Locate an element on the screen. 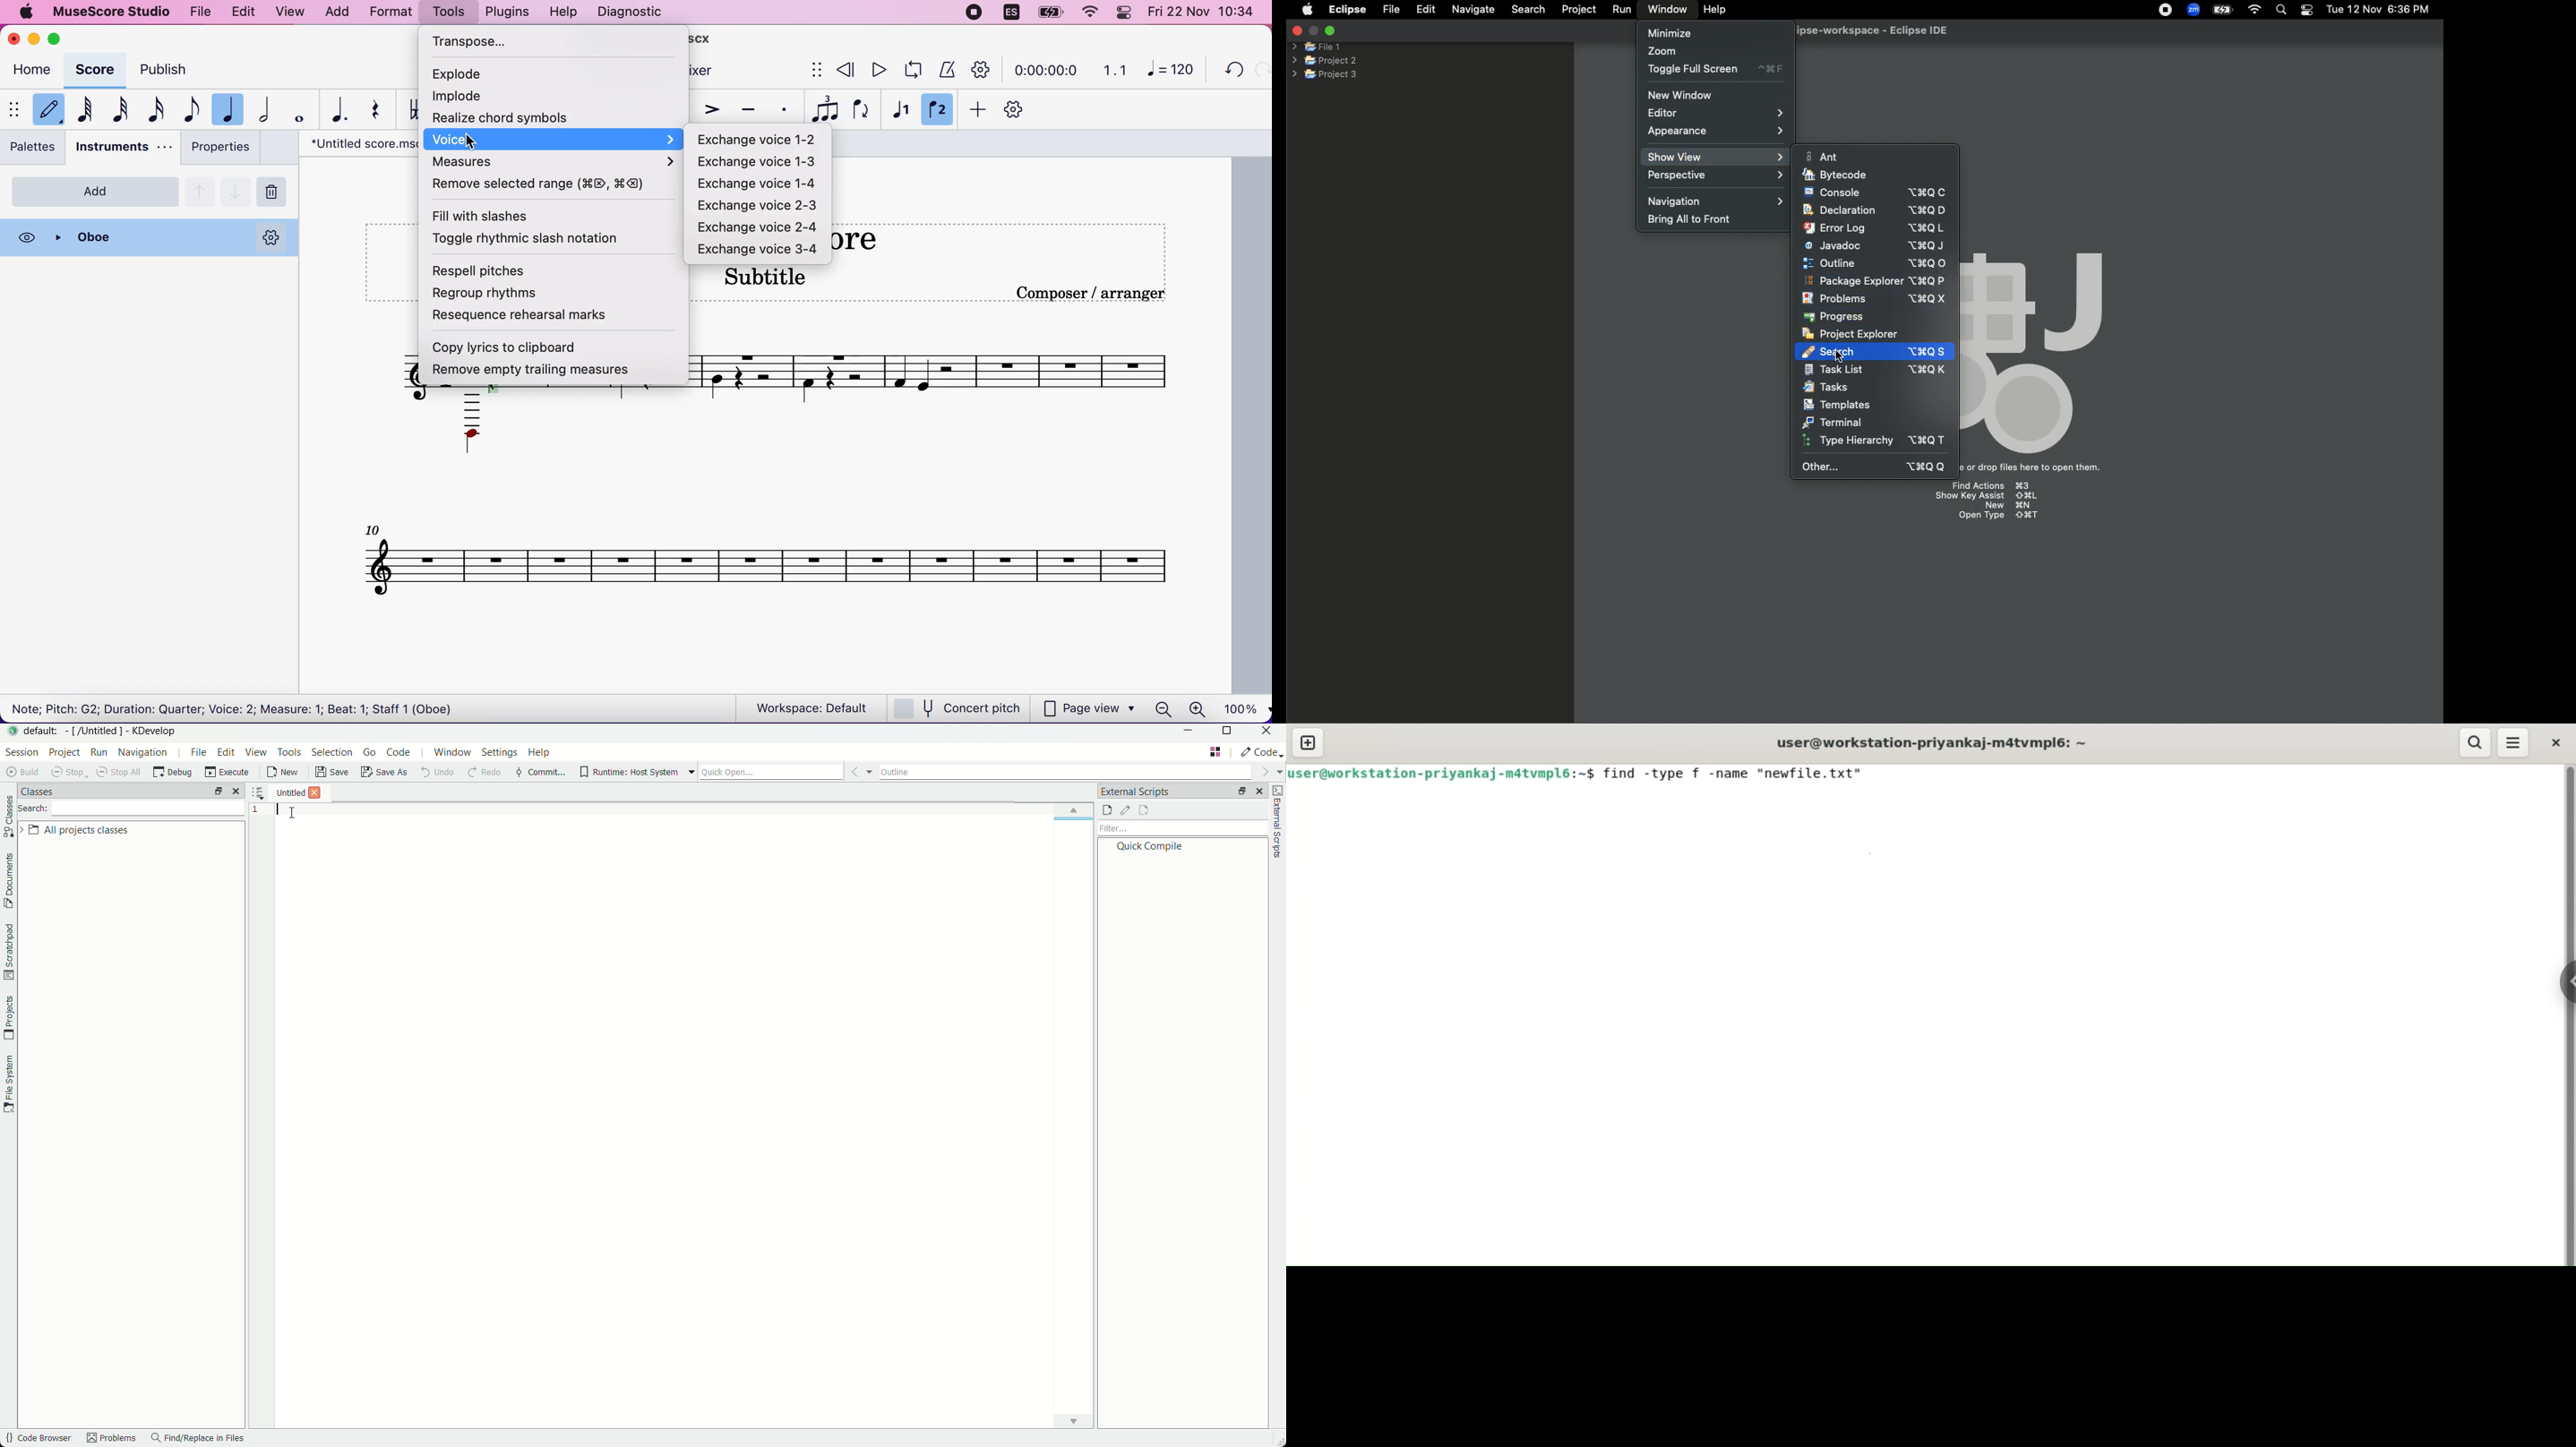  minimize is located at coordinates (33, 39).